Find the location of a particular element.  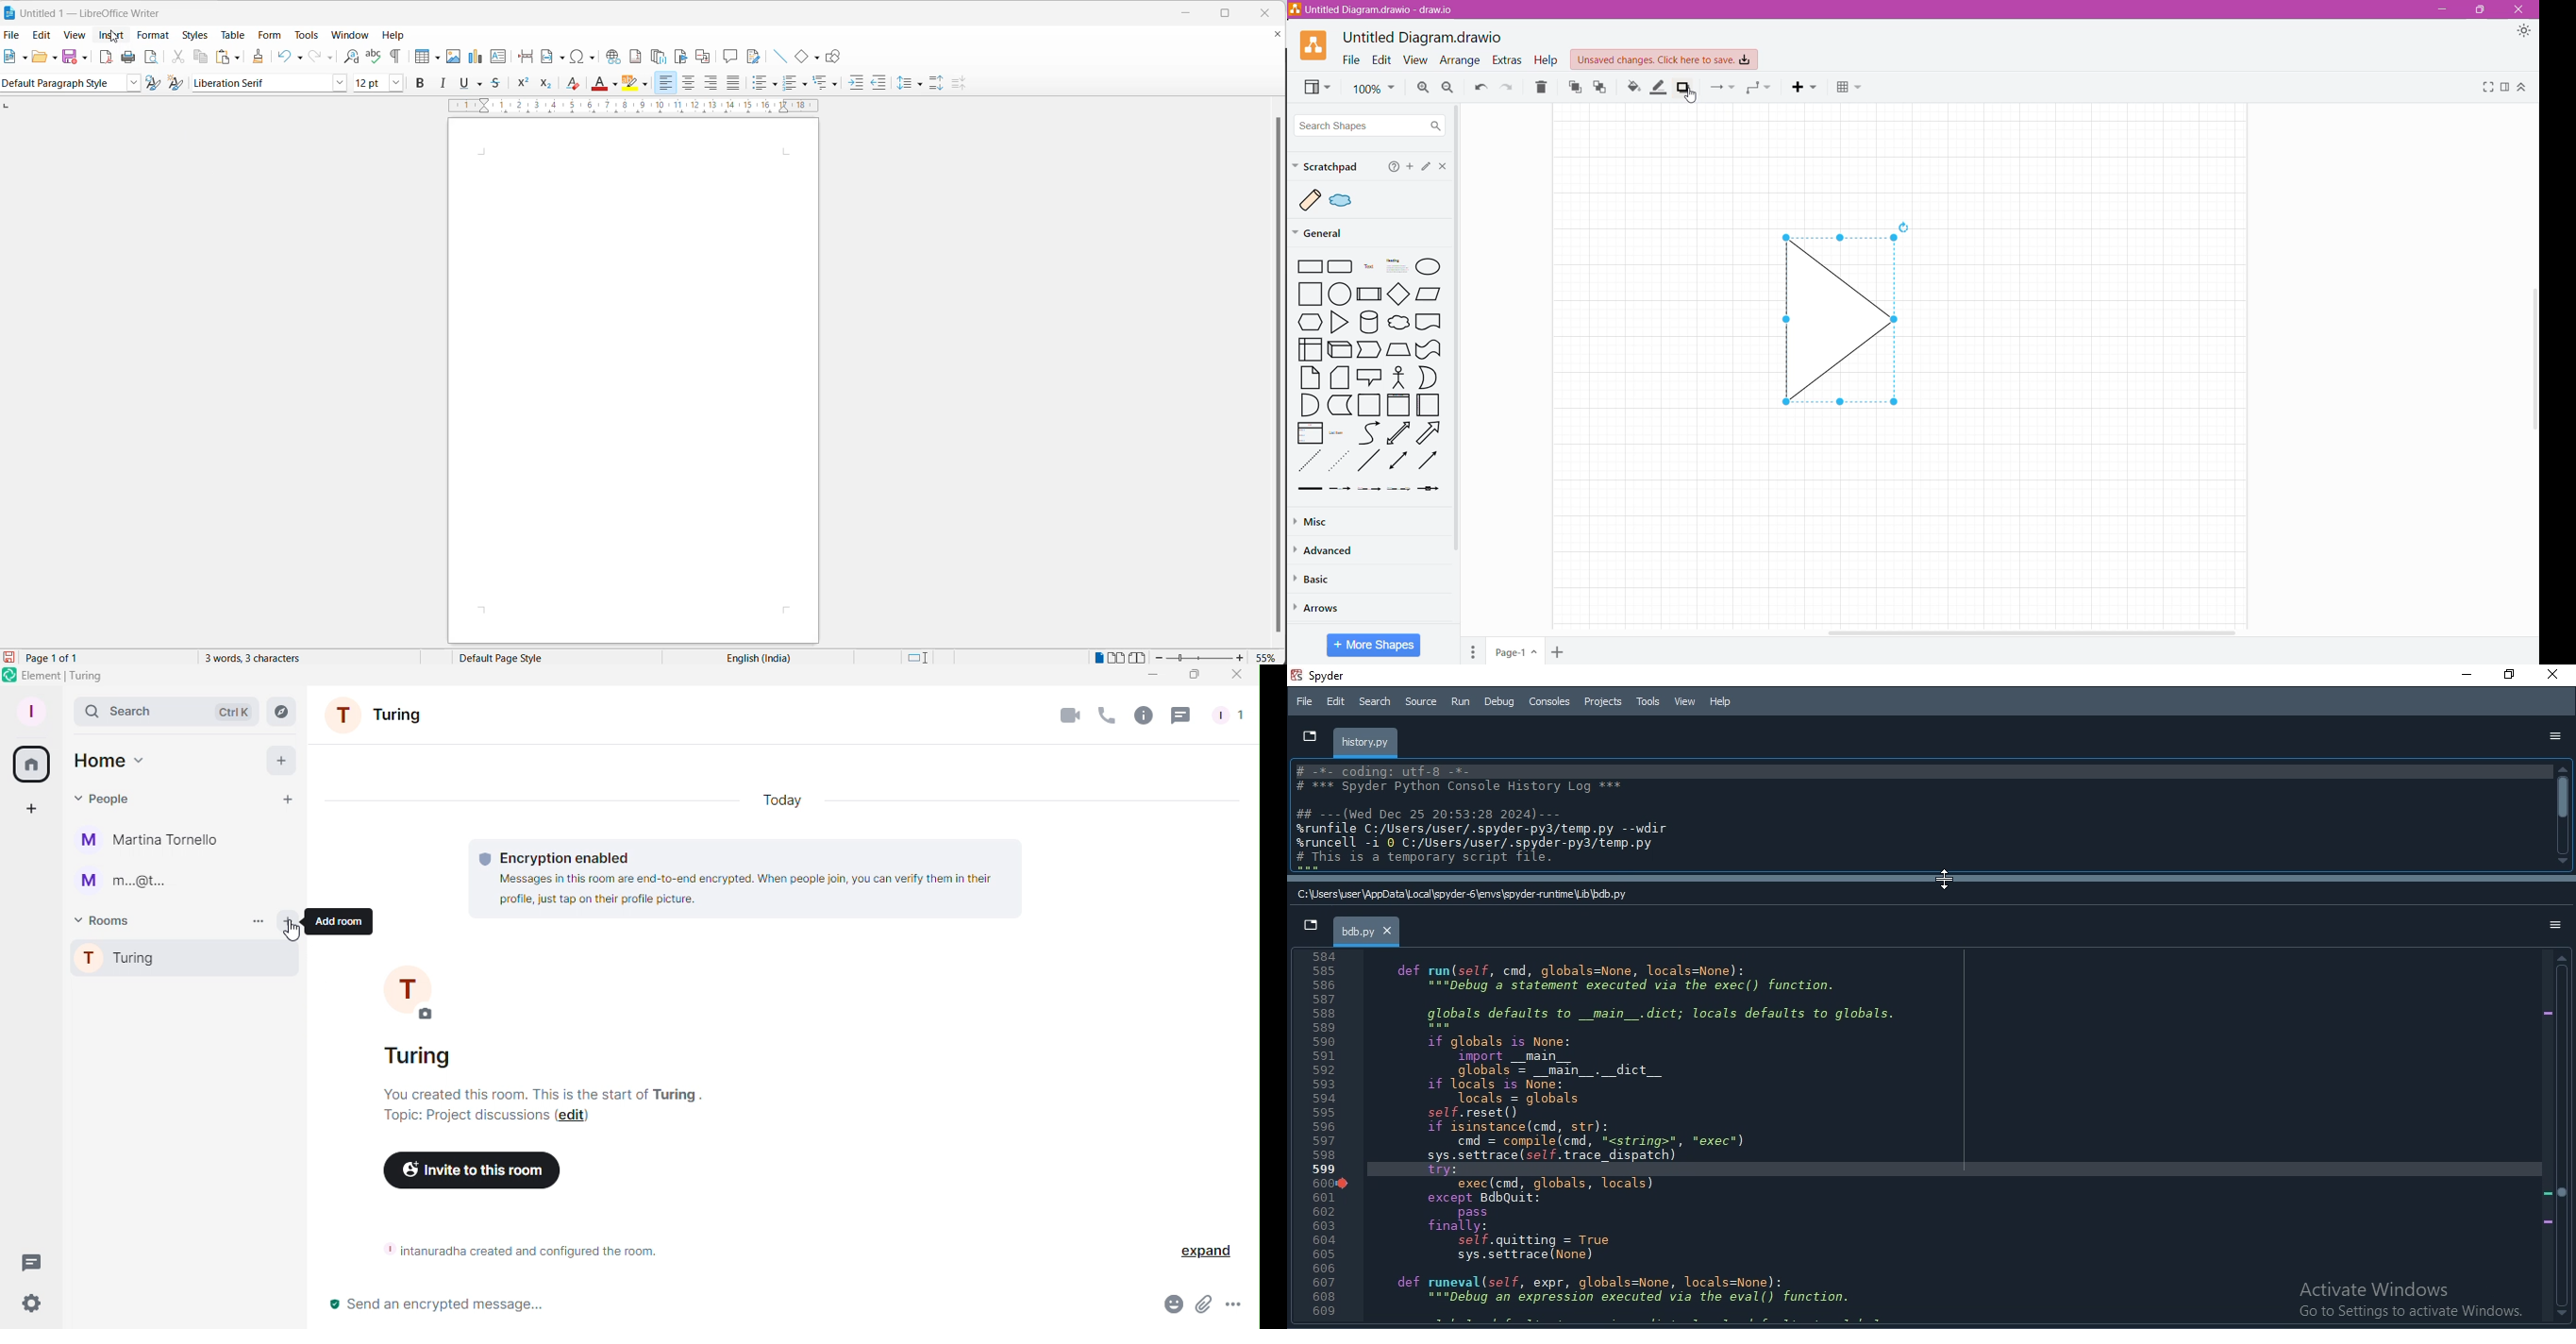

Minimize is located at coordinates (2447, 8).